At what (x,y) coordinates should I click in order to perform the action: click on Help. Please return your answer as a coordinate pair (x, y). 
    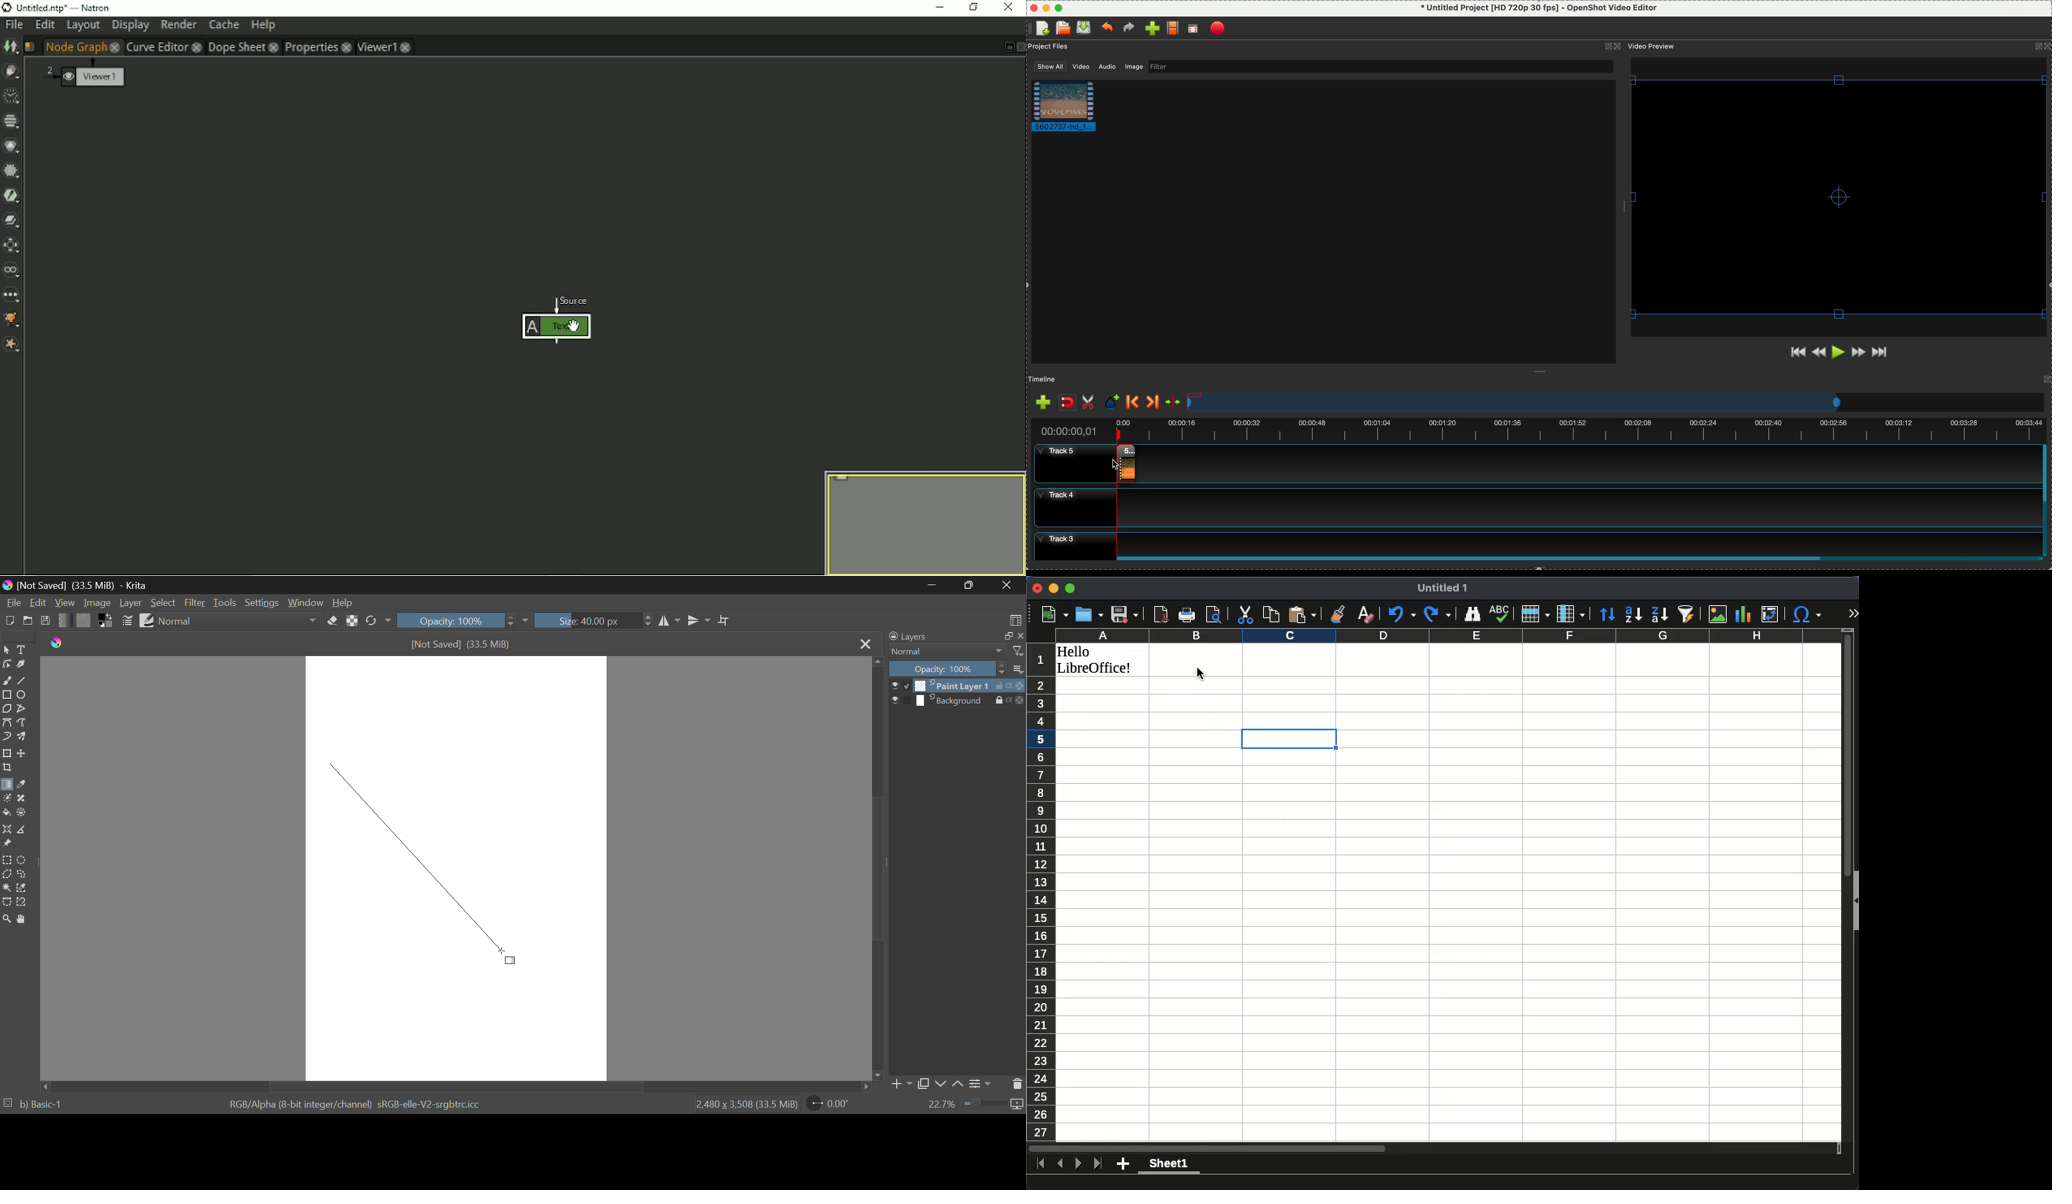
    Looking at the image, I should click on (343, 602).